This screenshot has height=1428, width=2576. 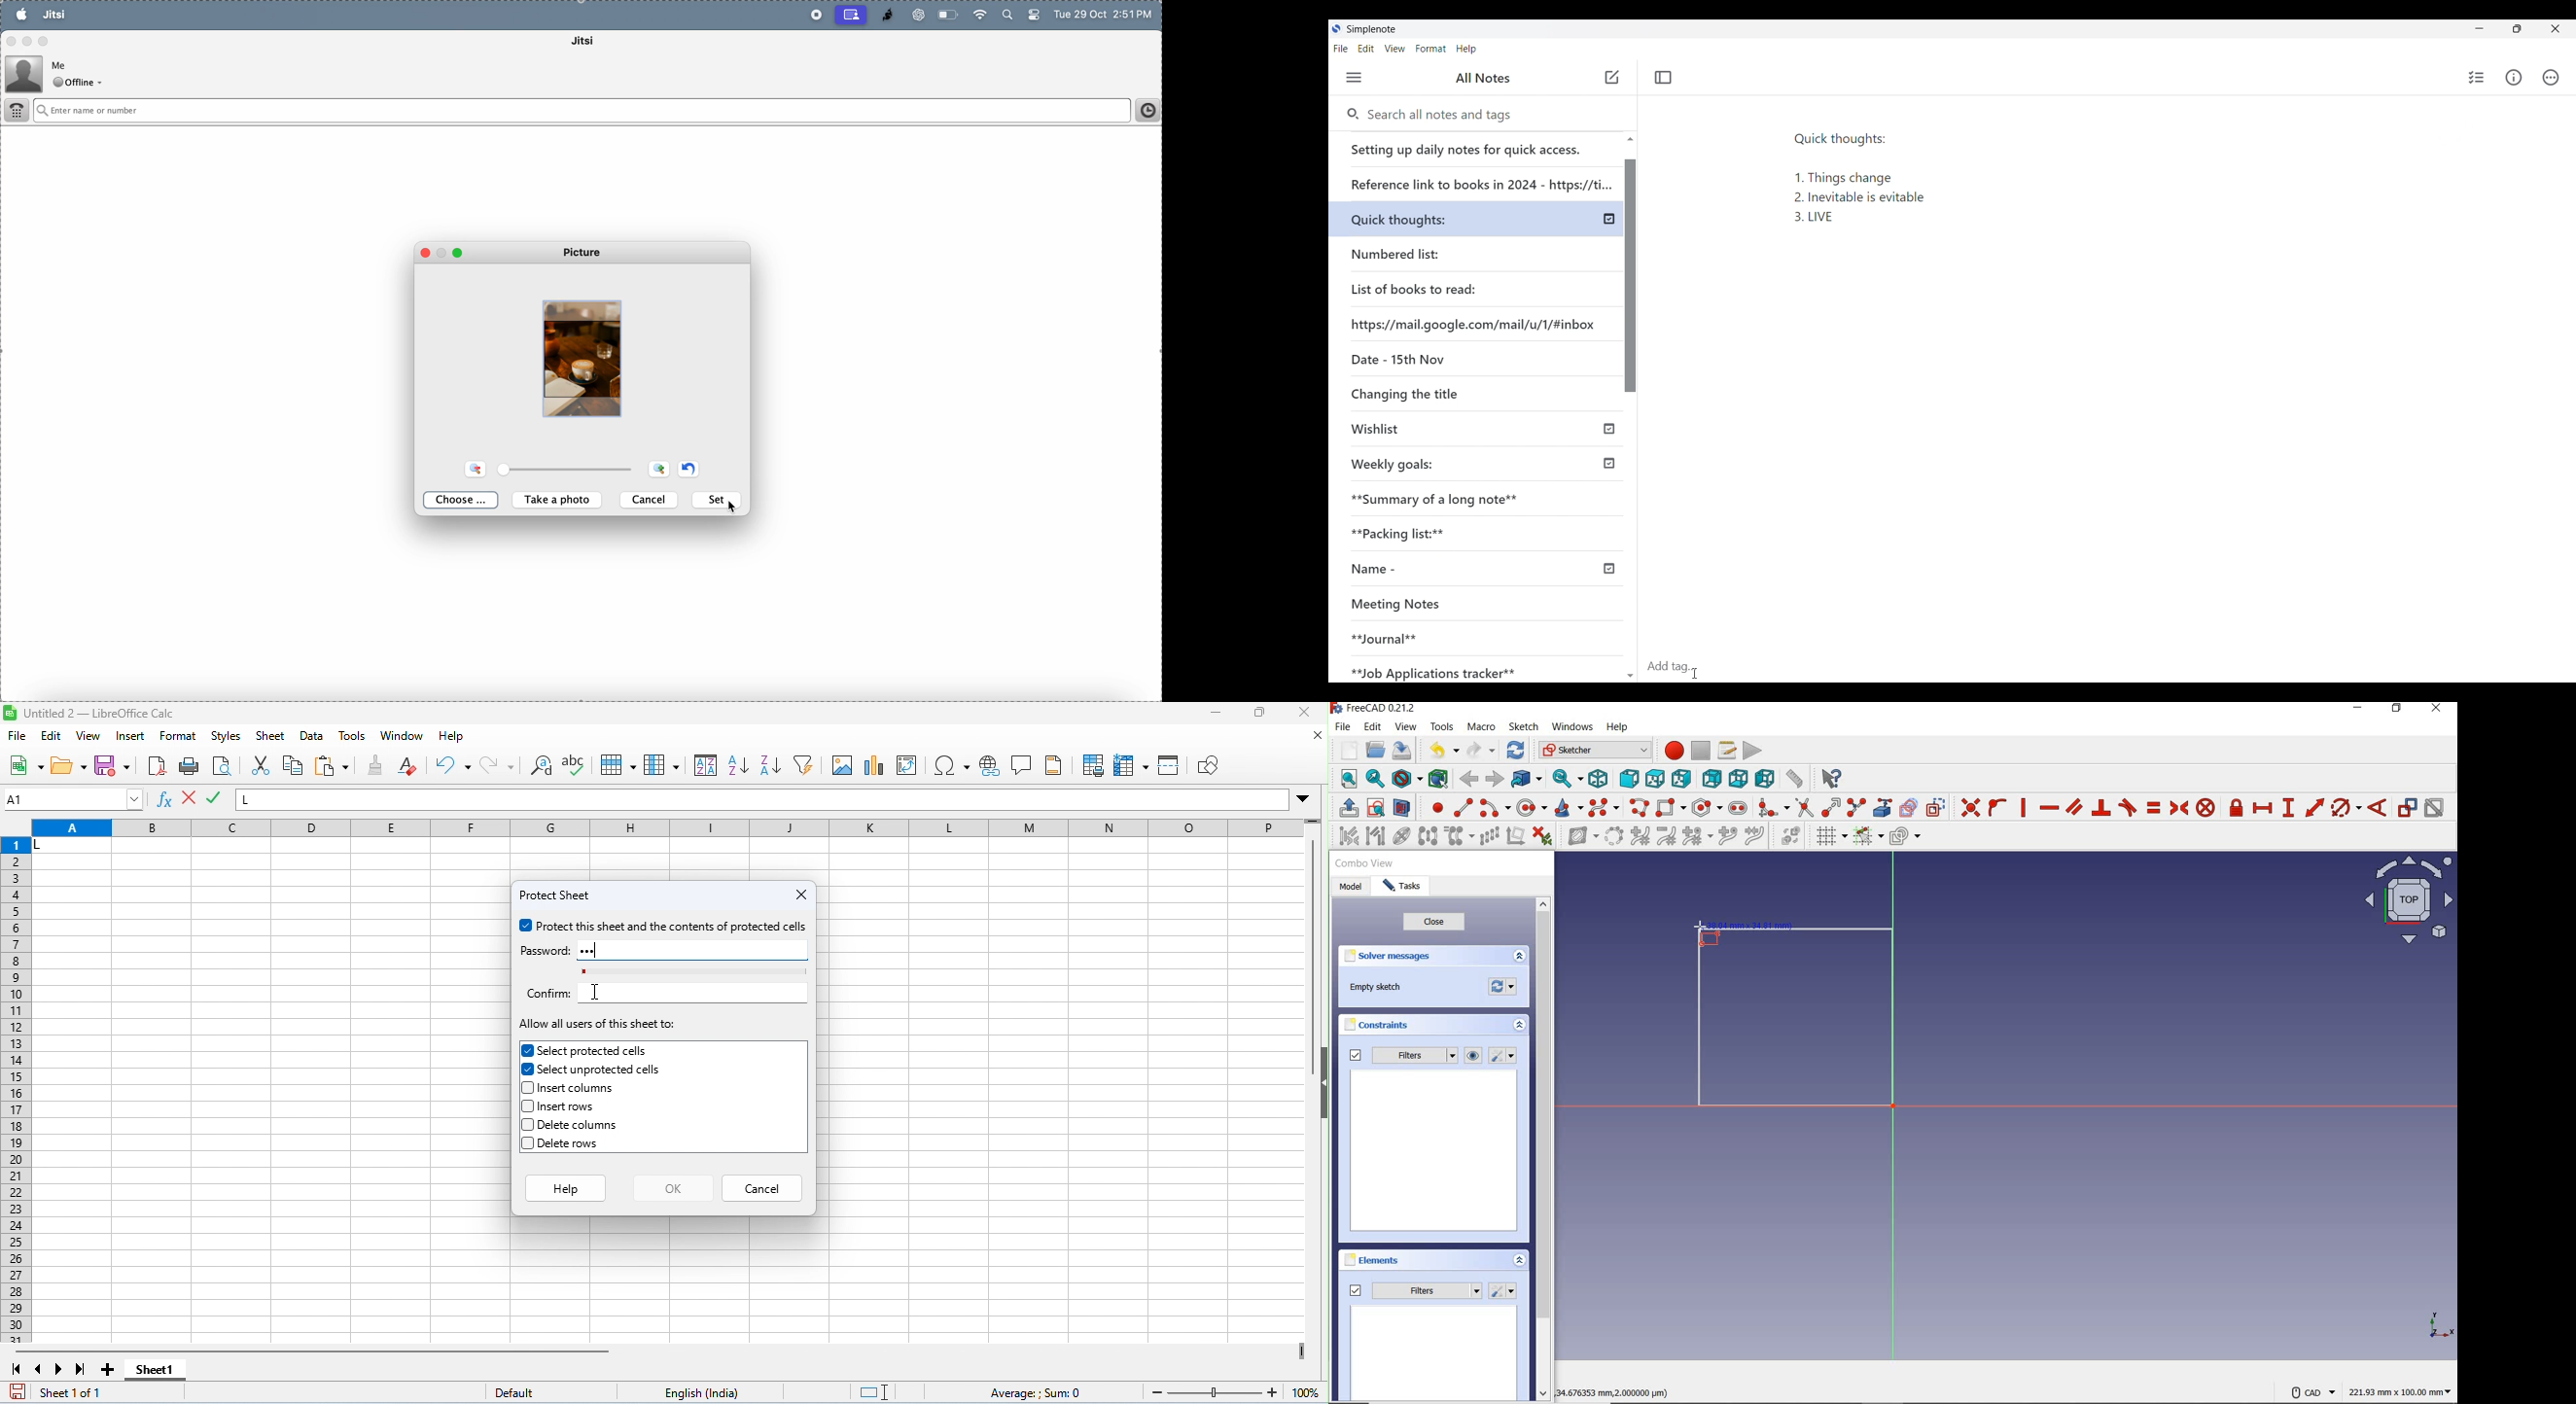 I want to click on copy, so click(x=293, y=765).